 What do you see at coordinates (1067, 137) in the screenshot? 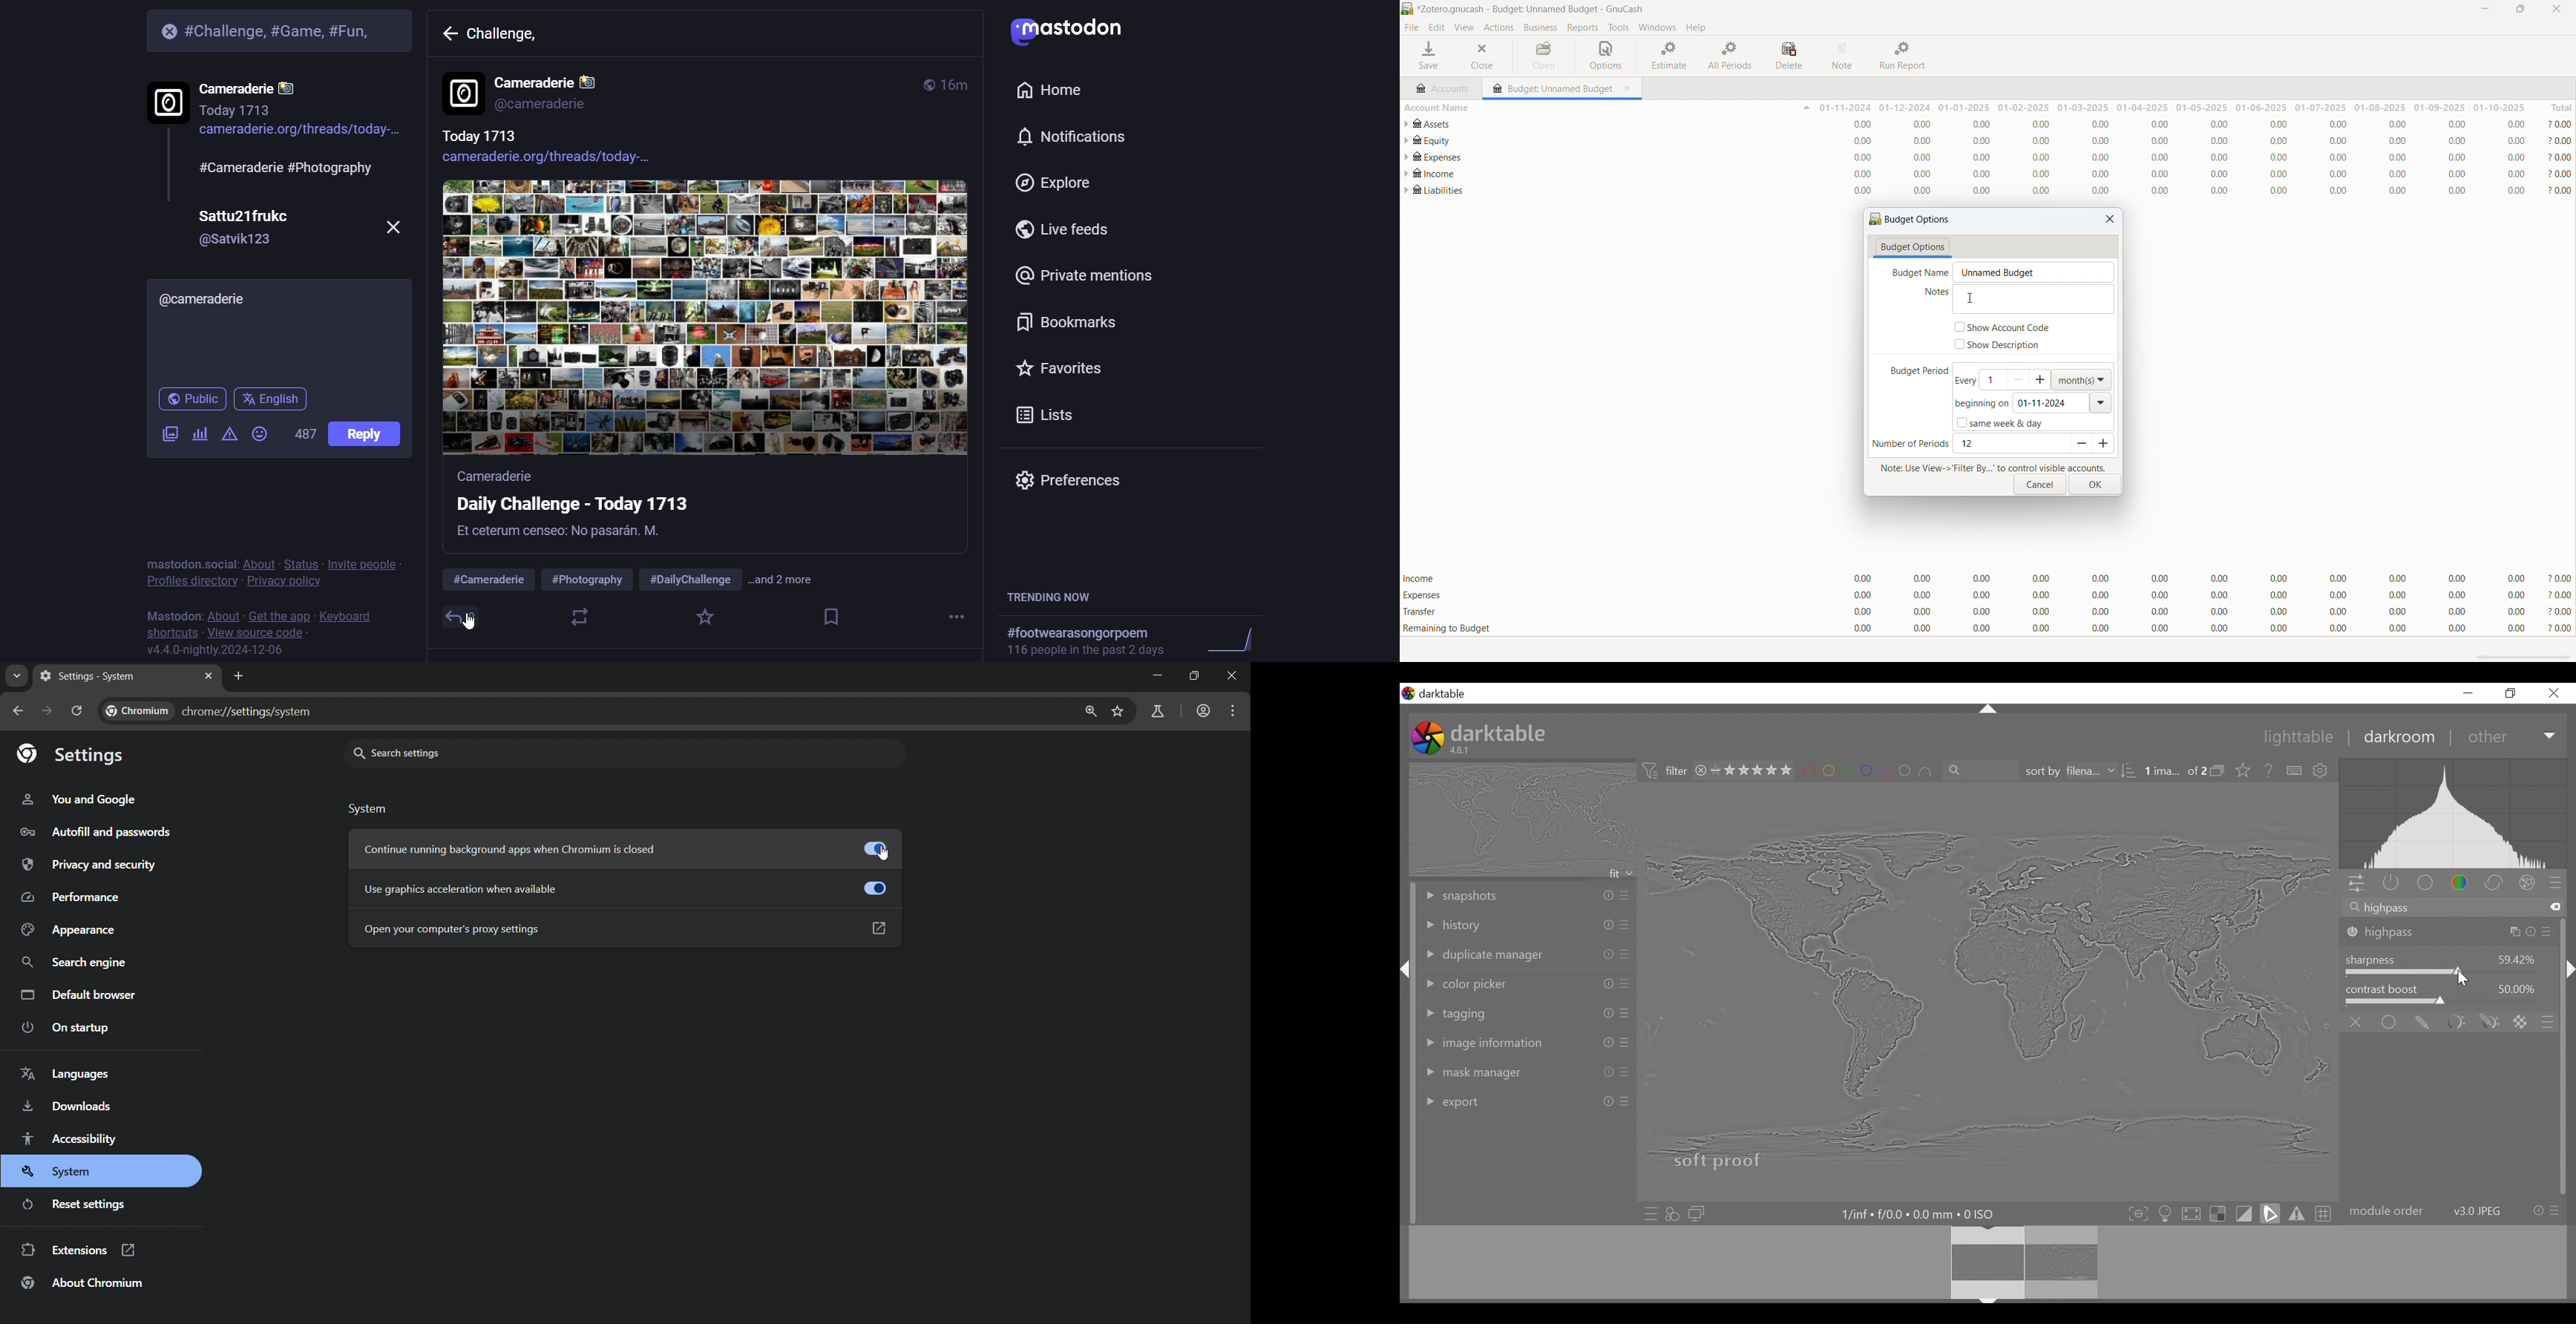
I see `notification` at bounding box center [1067, 137].